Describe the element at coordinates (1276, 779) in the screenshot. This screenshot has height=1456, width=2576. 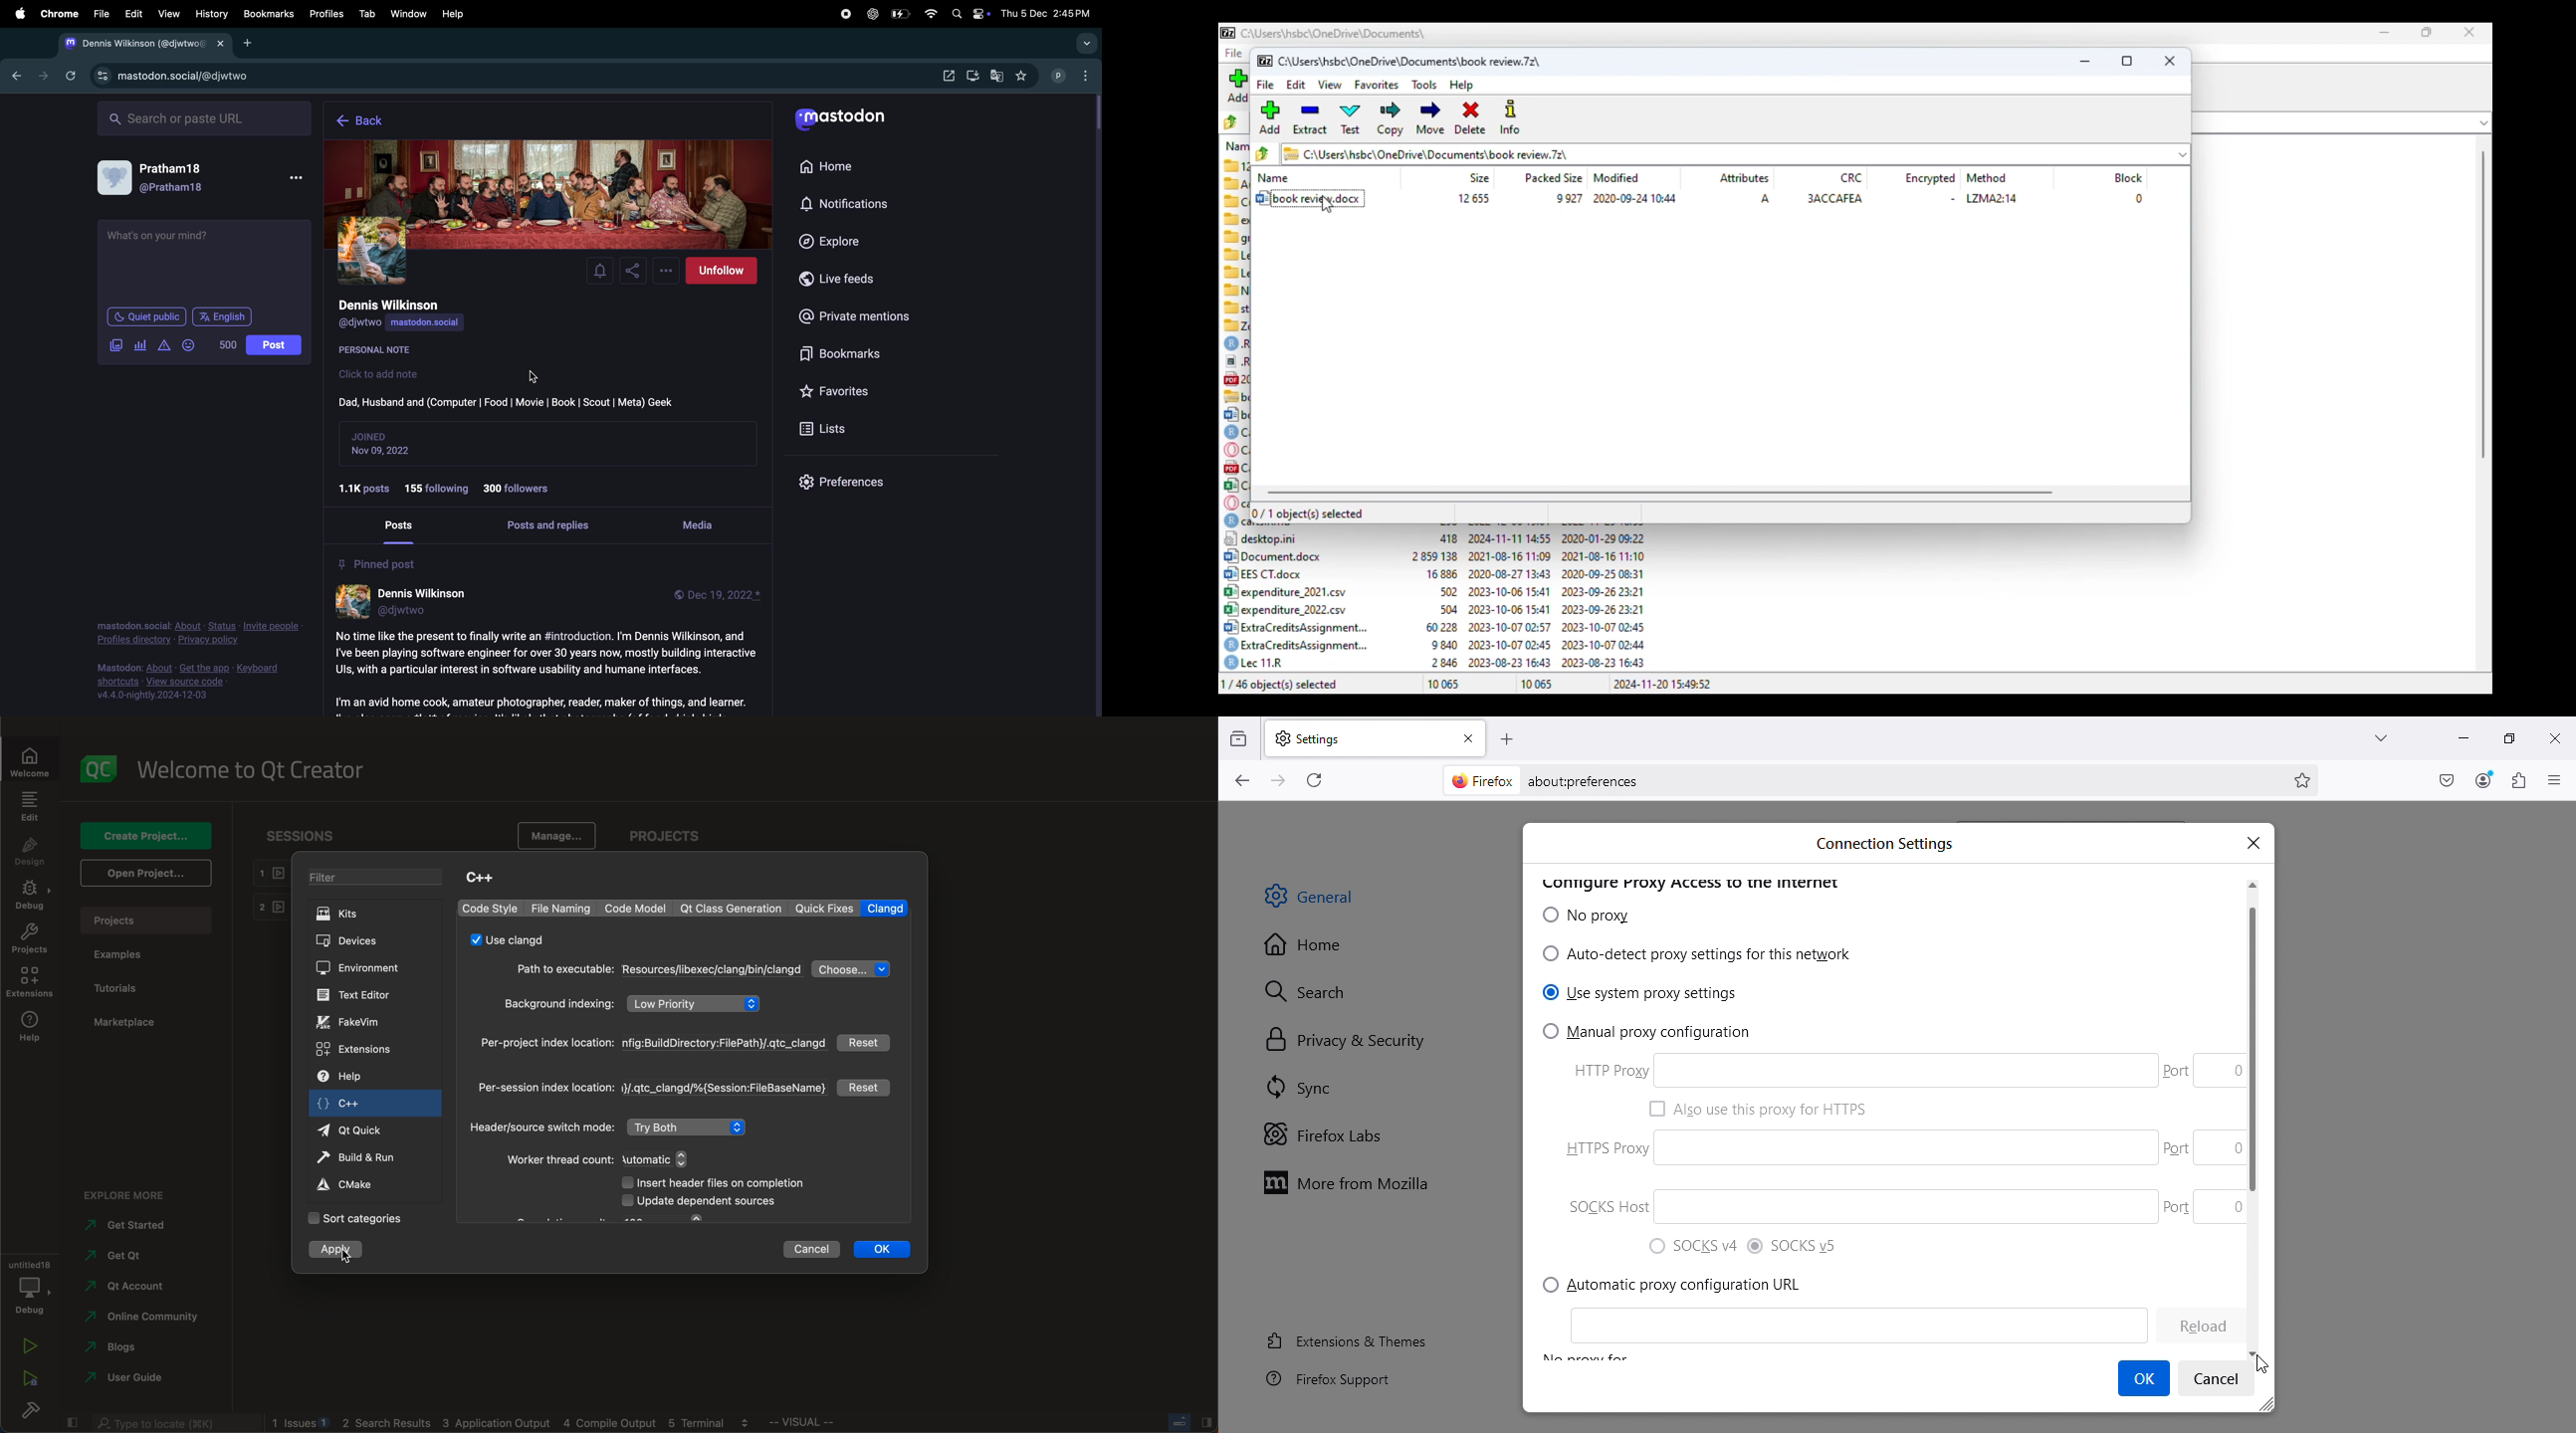
I see `Go forward one page` at that location.